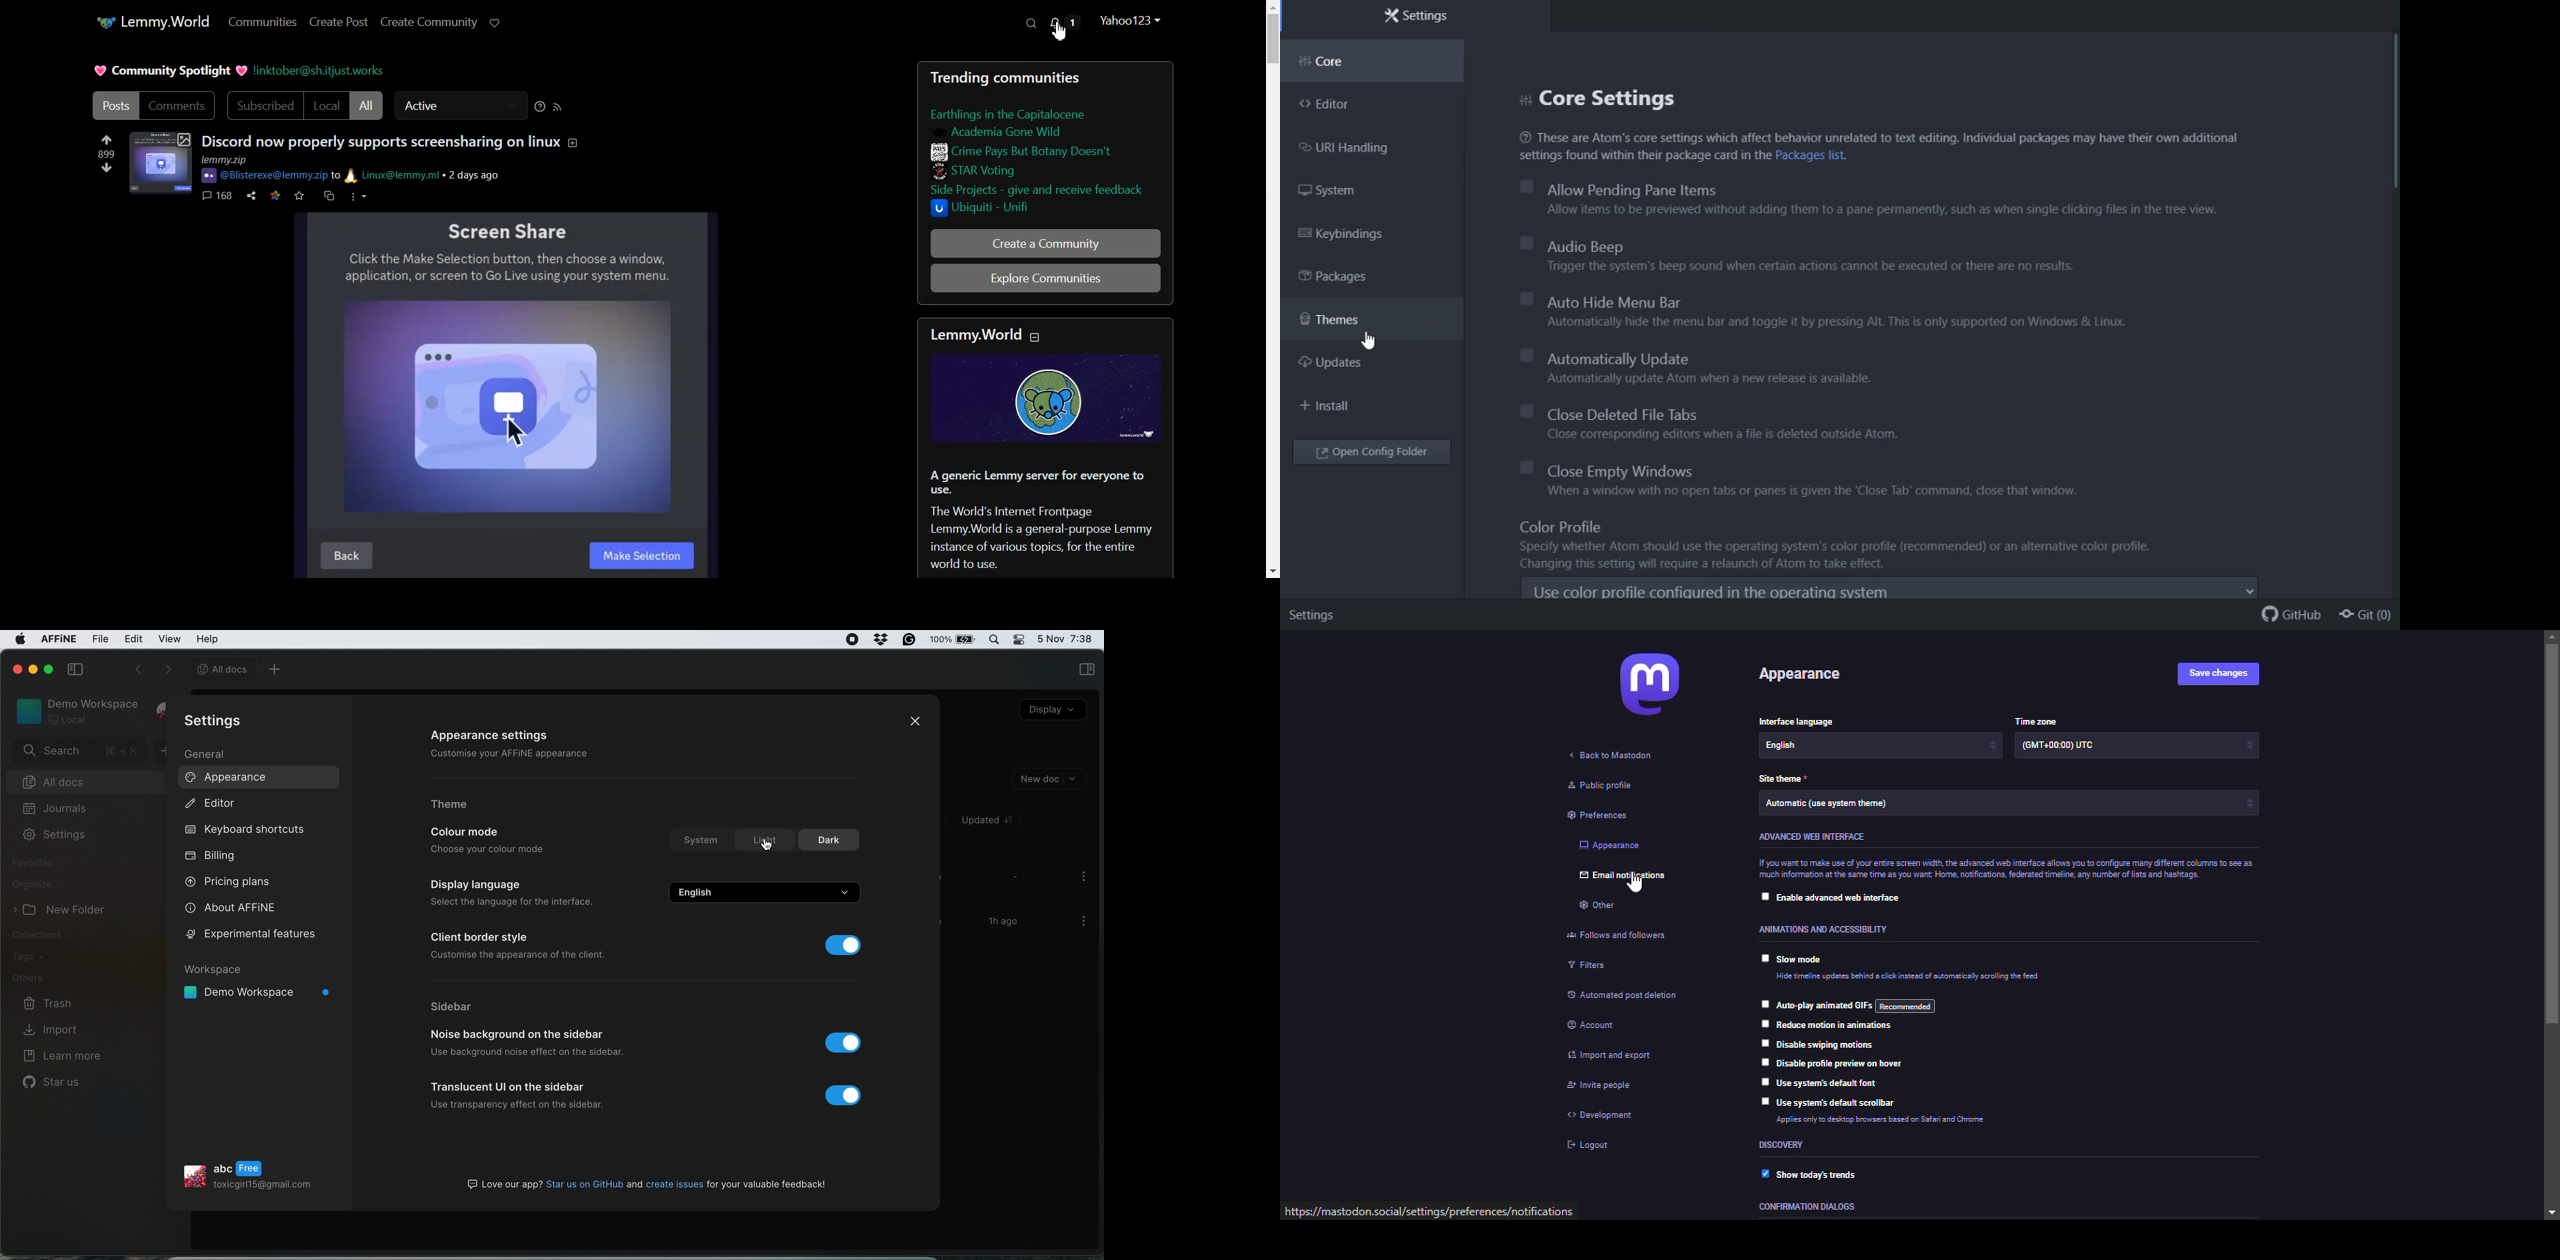 This screenshot has width=2576, height=1260. I want to click on time zone, so click(2039, 722).